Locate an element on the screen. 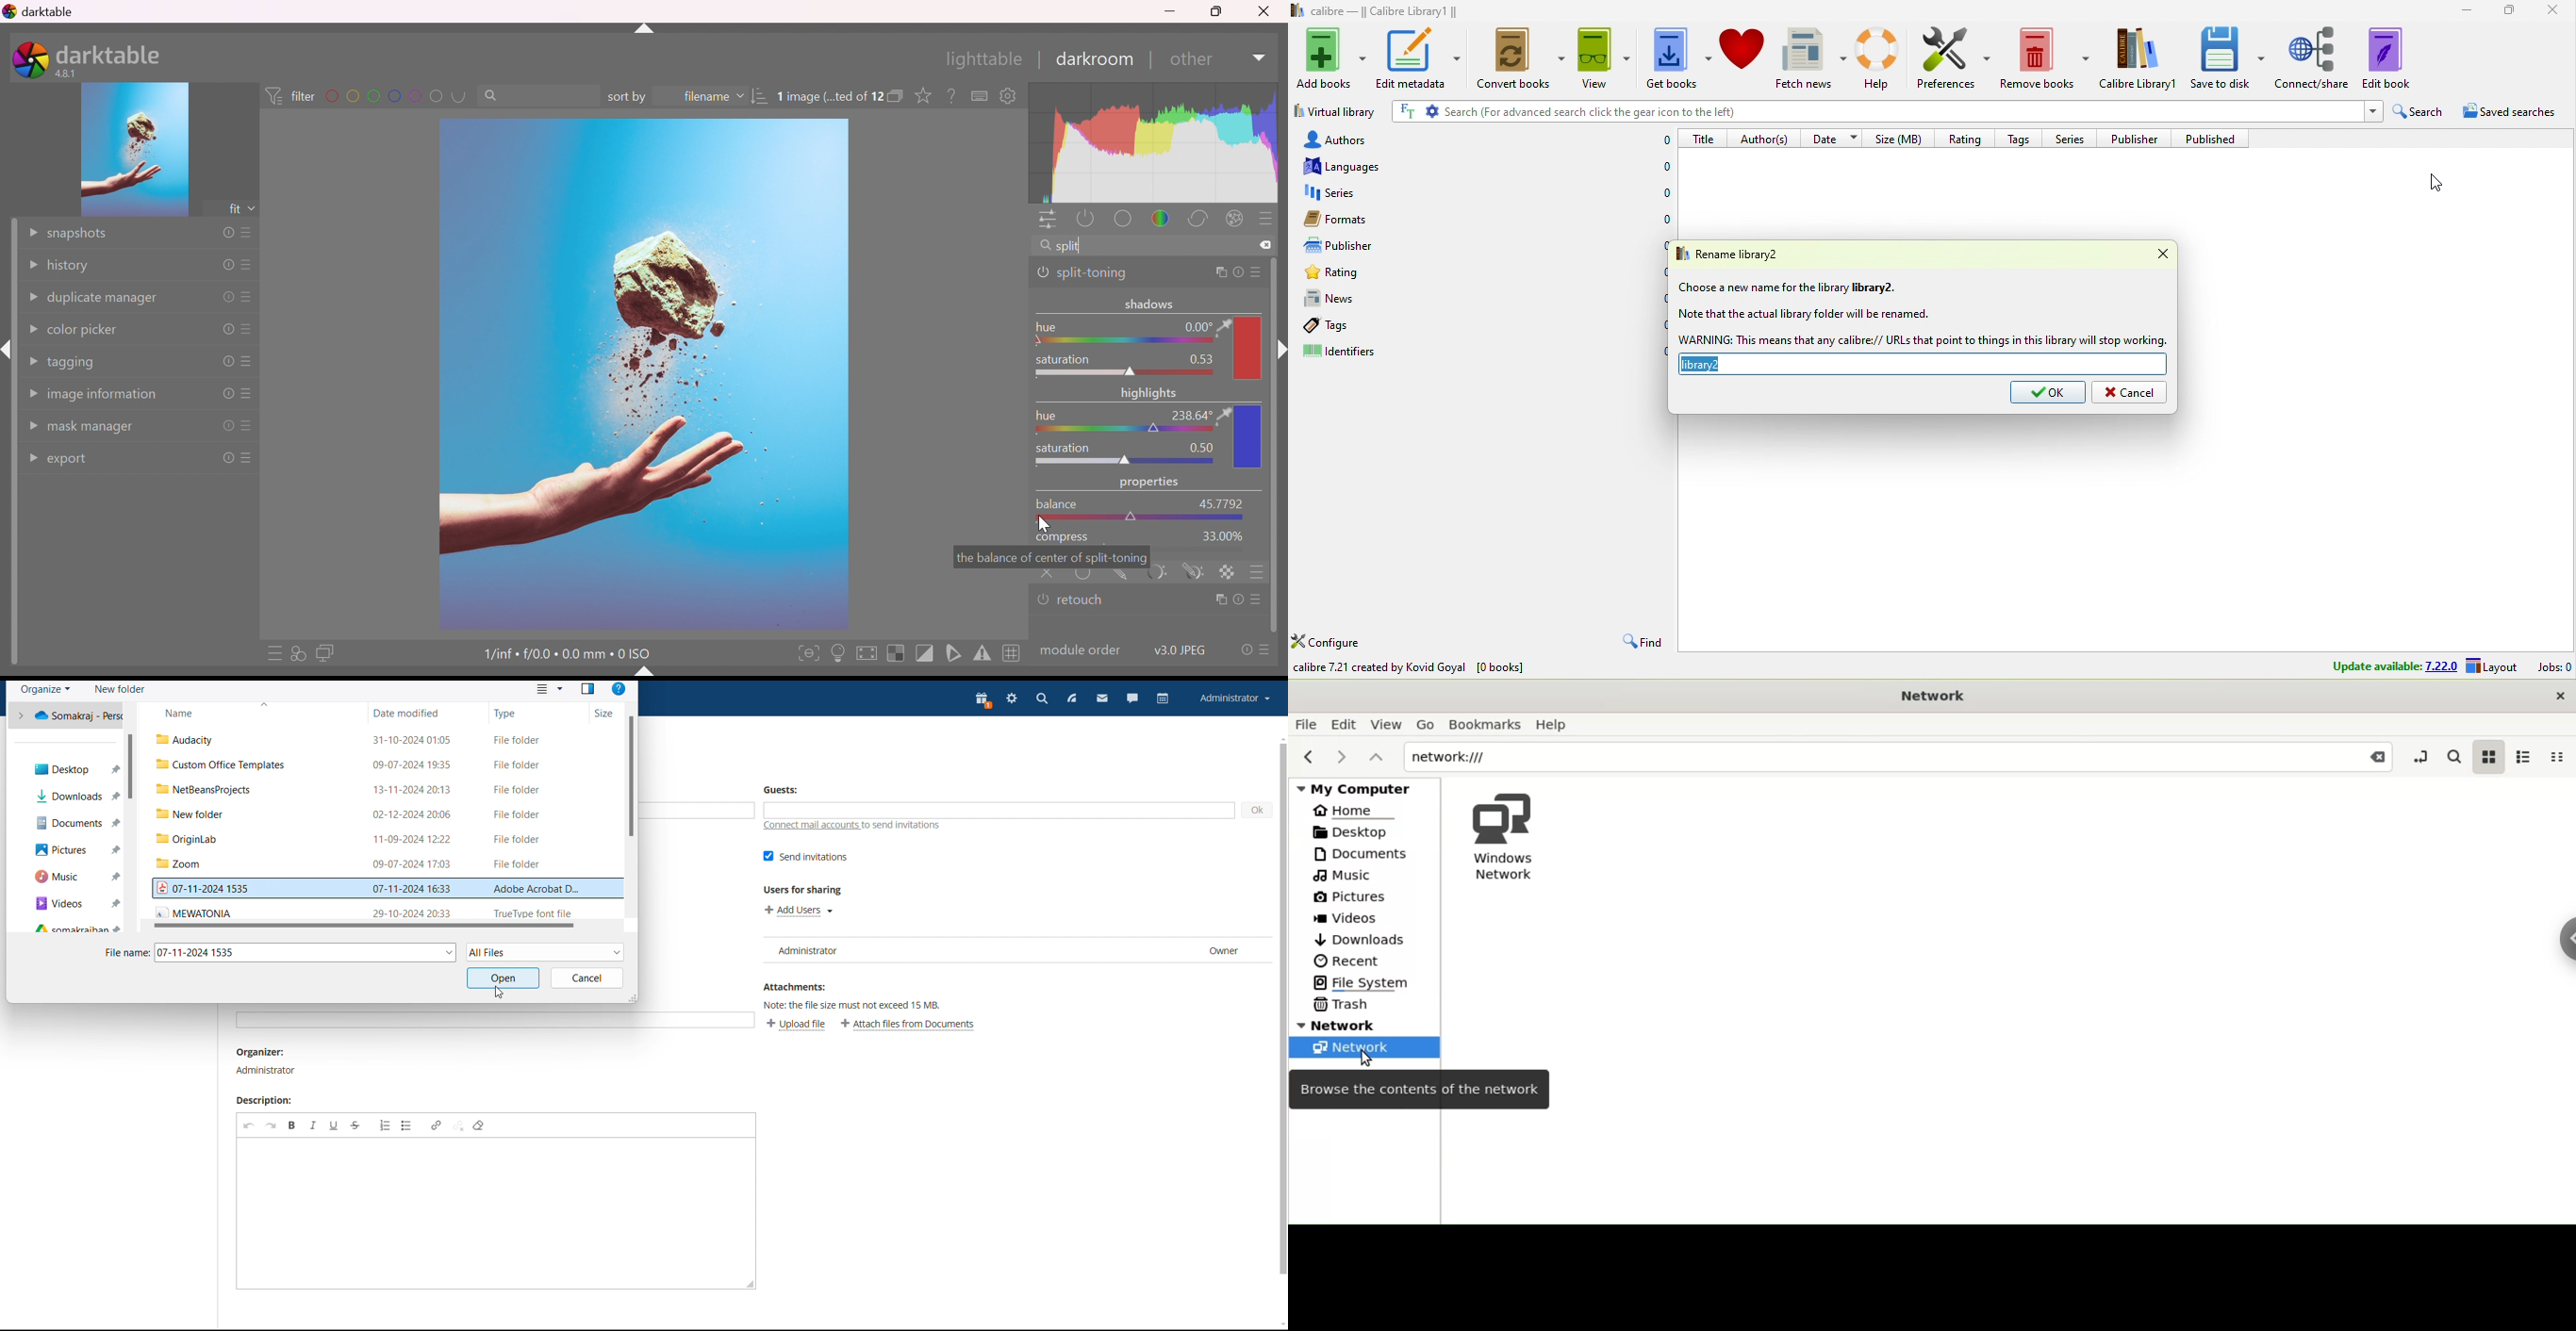  Attachments is located at coordinates (790, 988).